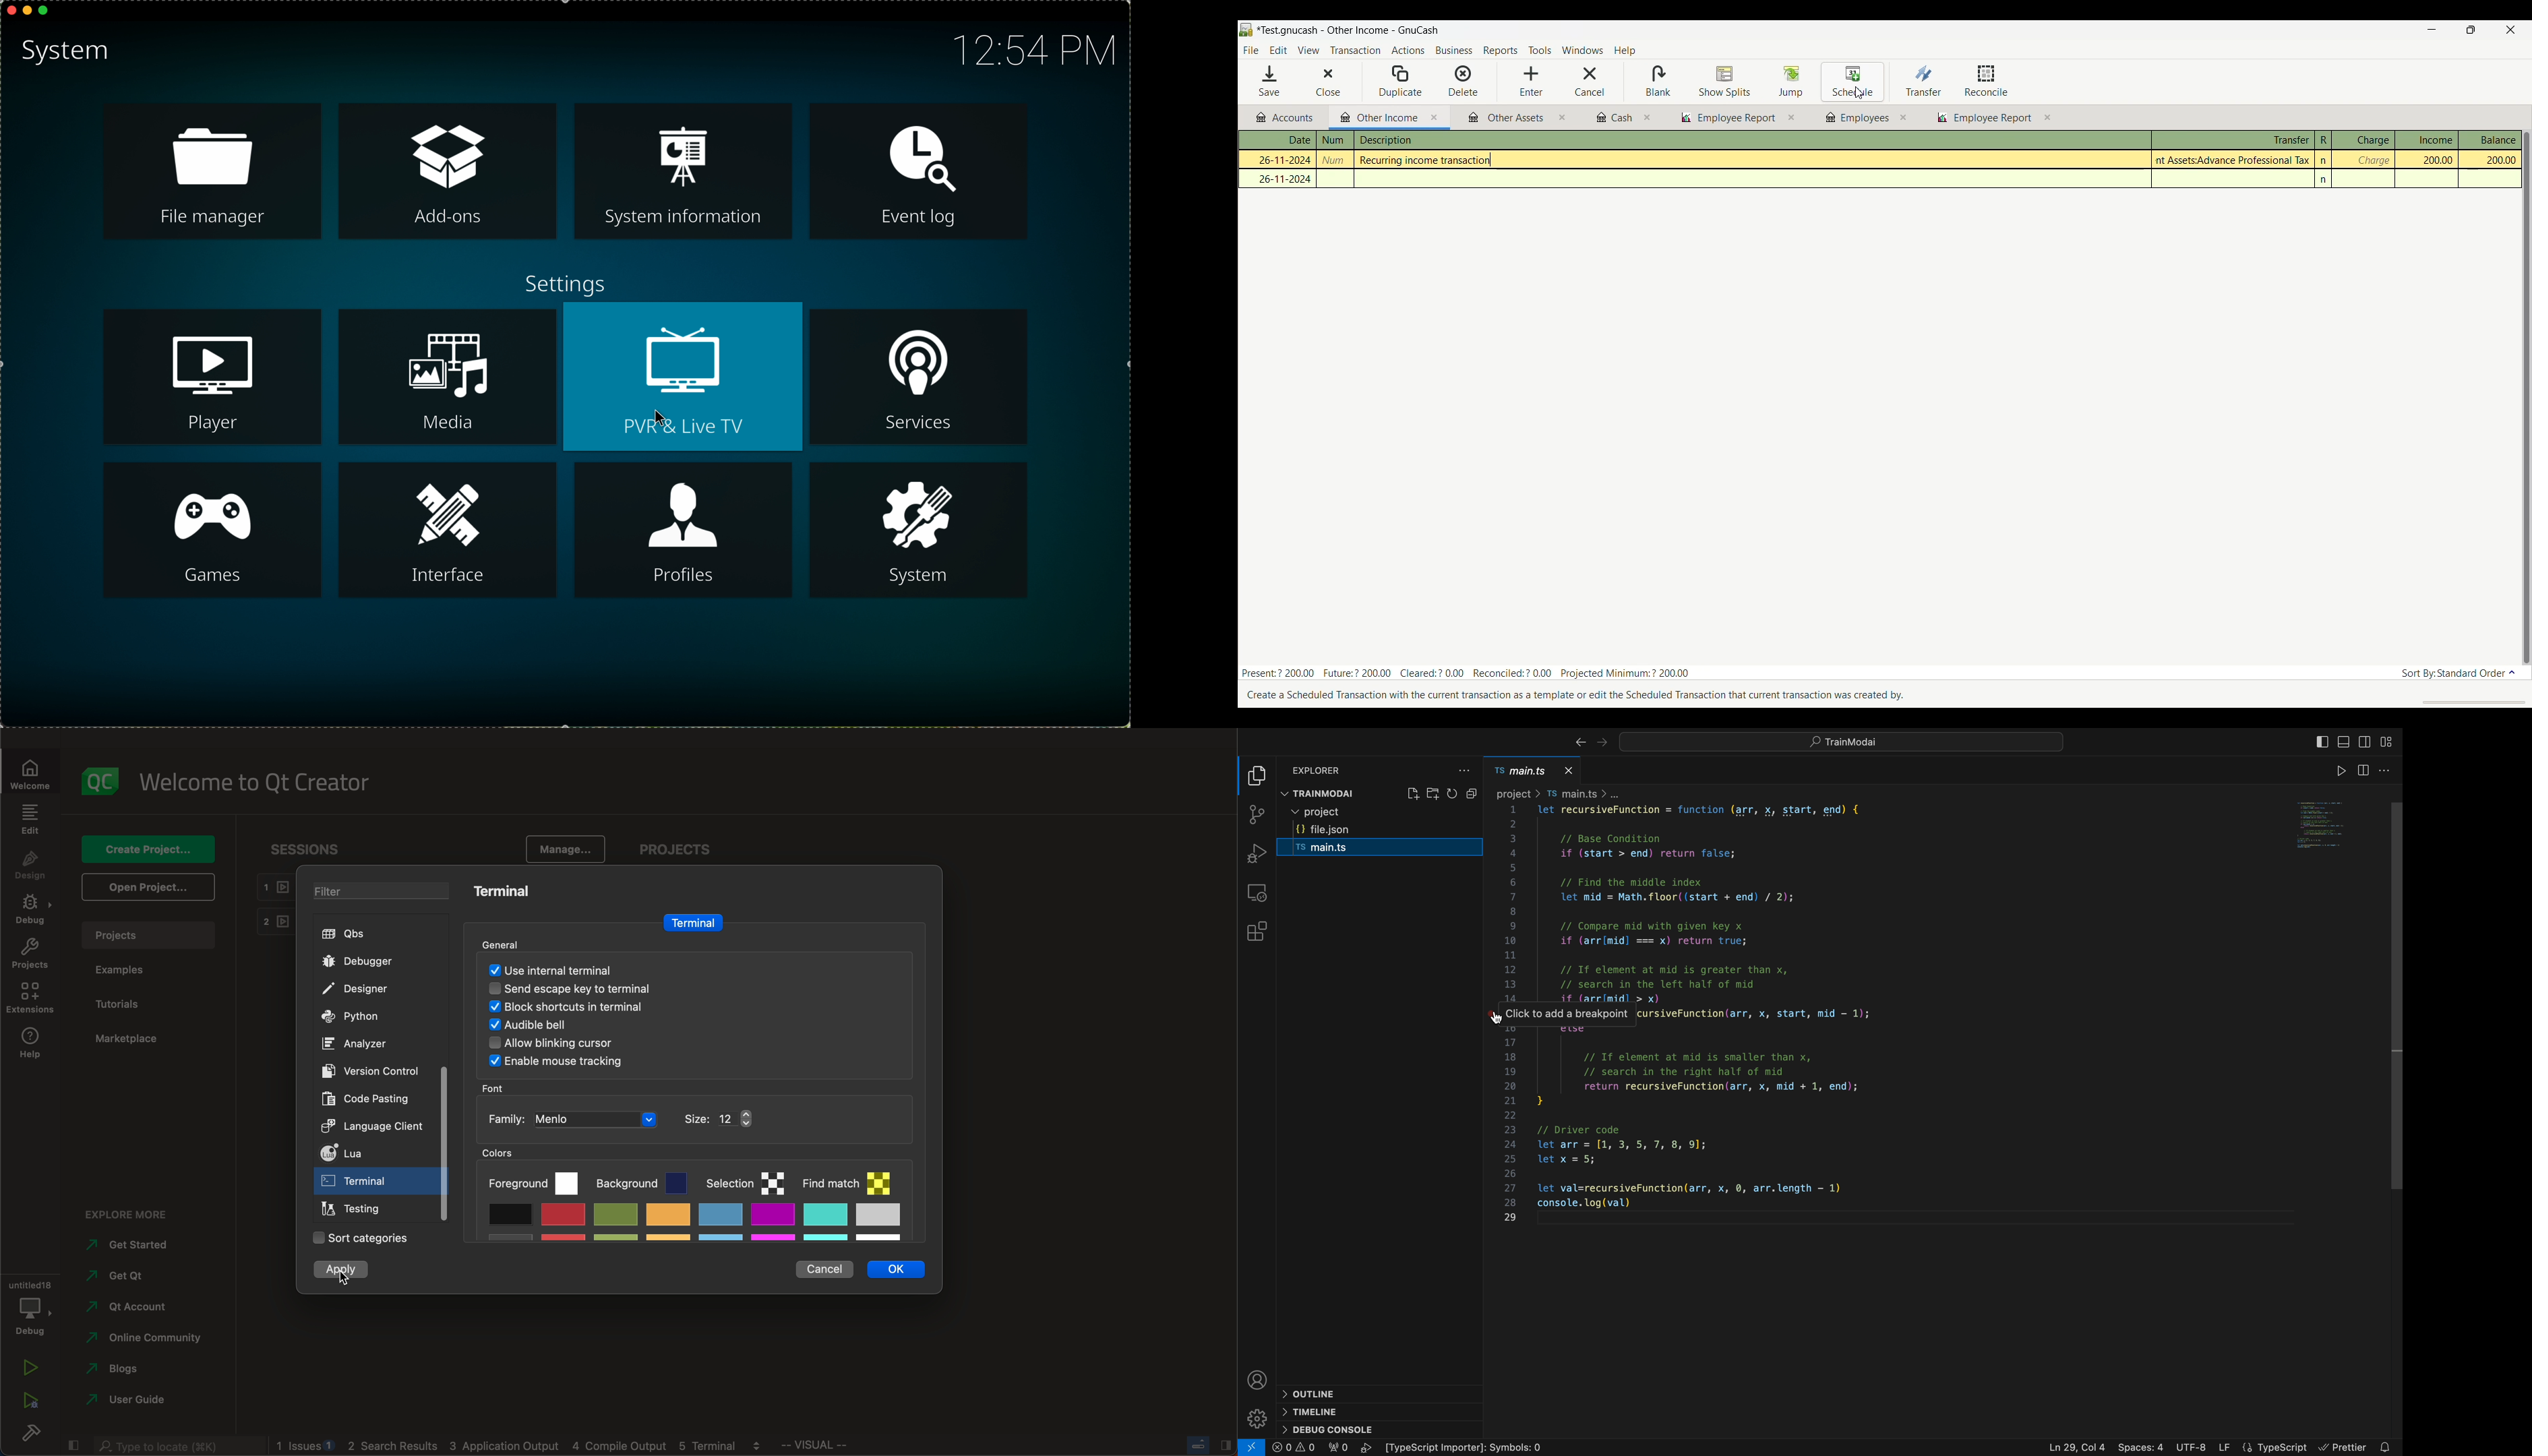  What do you see at coordinates (30, 911) in the screenshot?
I see `debug` at bounding box center [30, 911].